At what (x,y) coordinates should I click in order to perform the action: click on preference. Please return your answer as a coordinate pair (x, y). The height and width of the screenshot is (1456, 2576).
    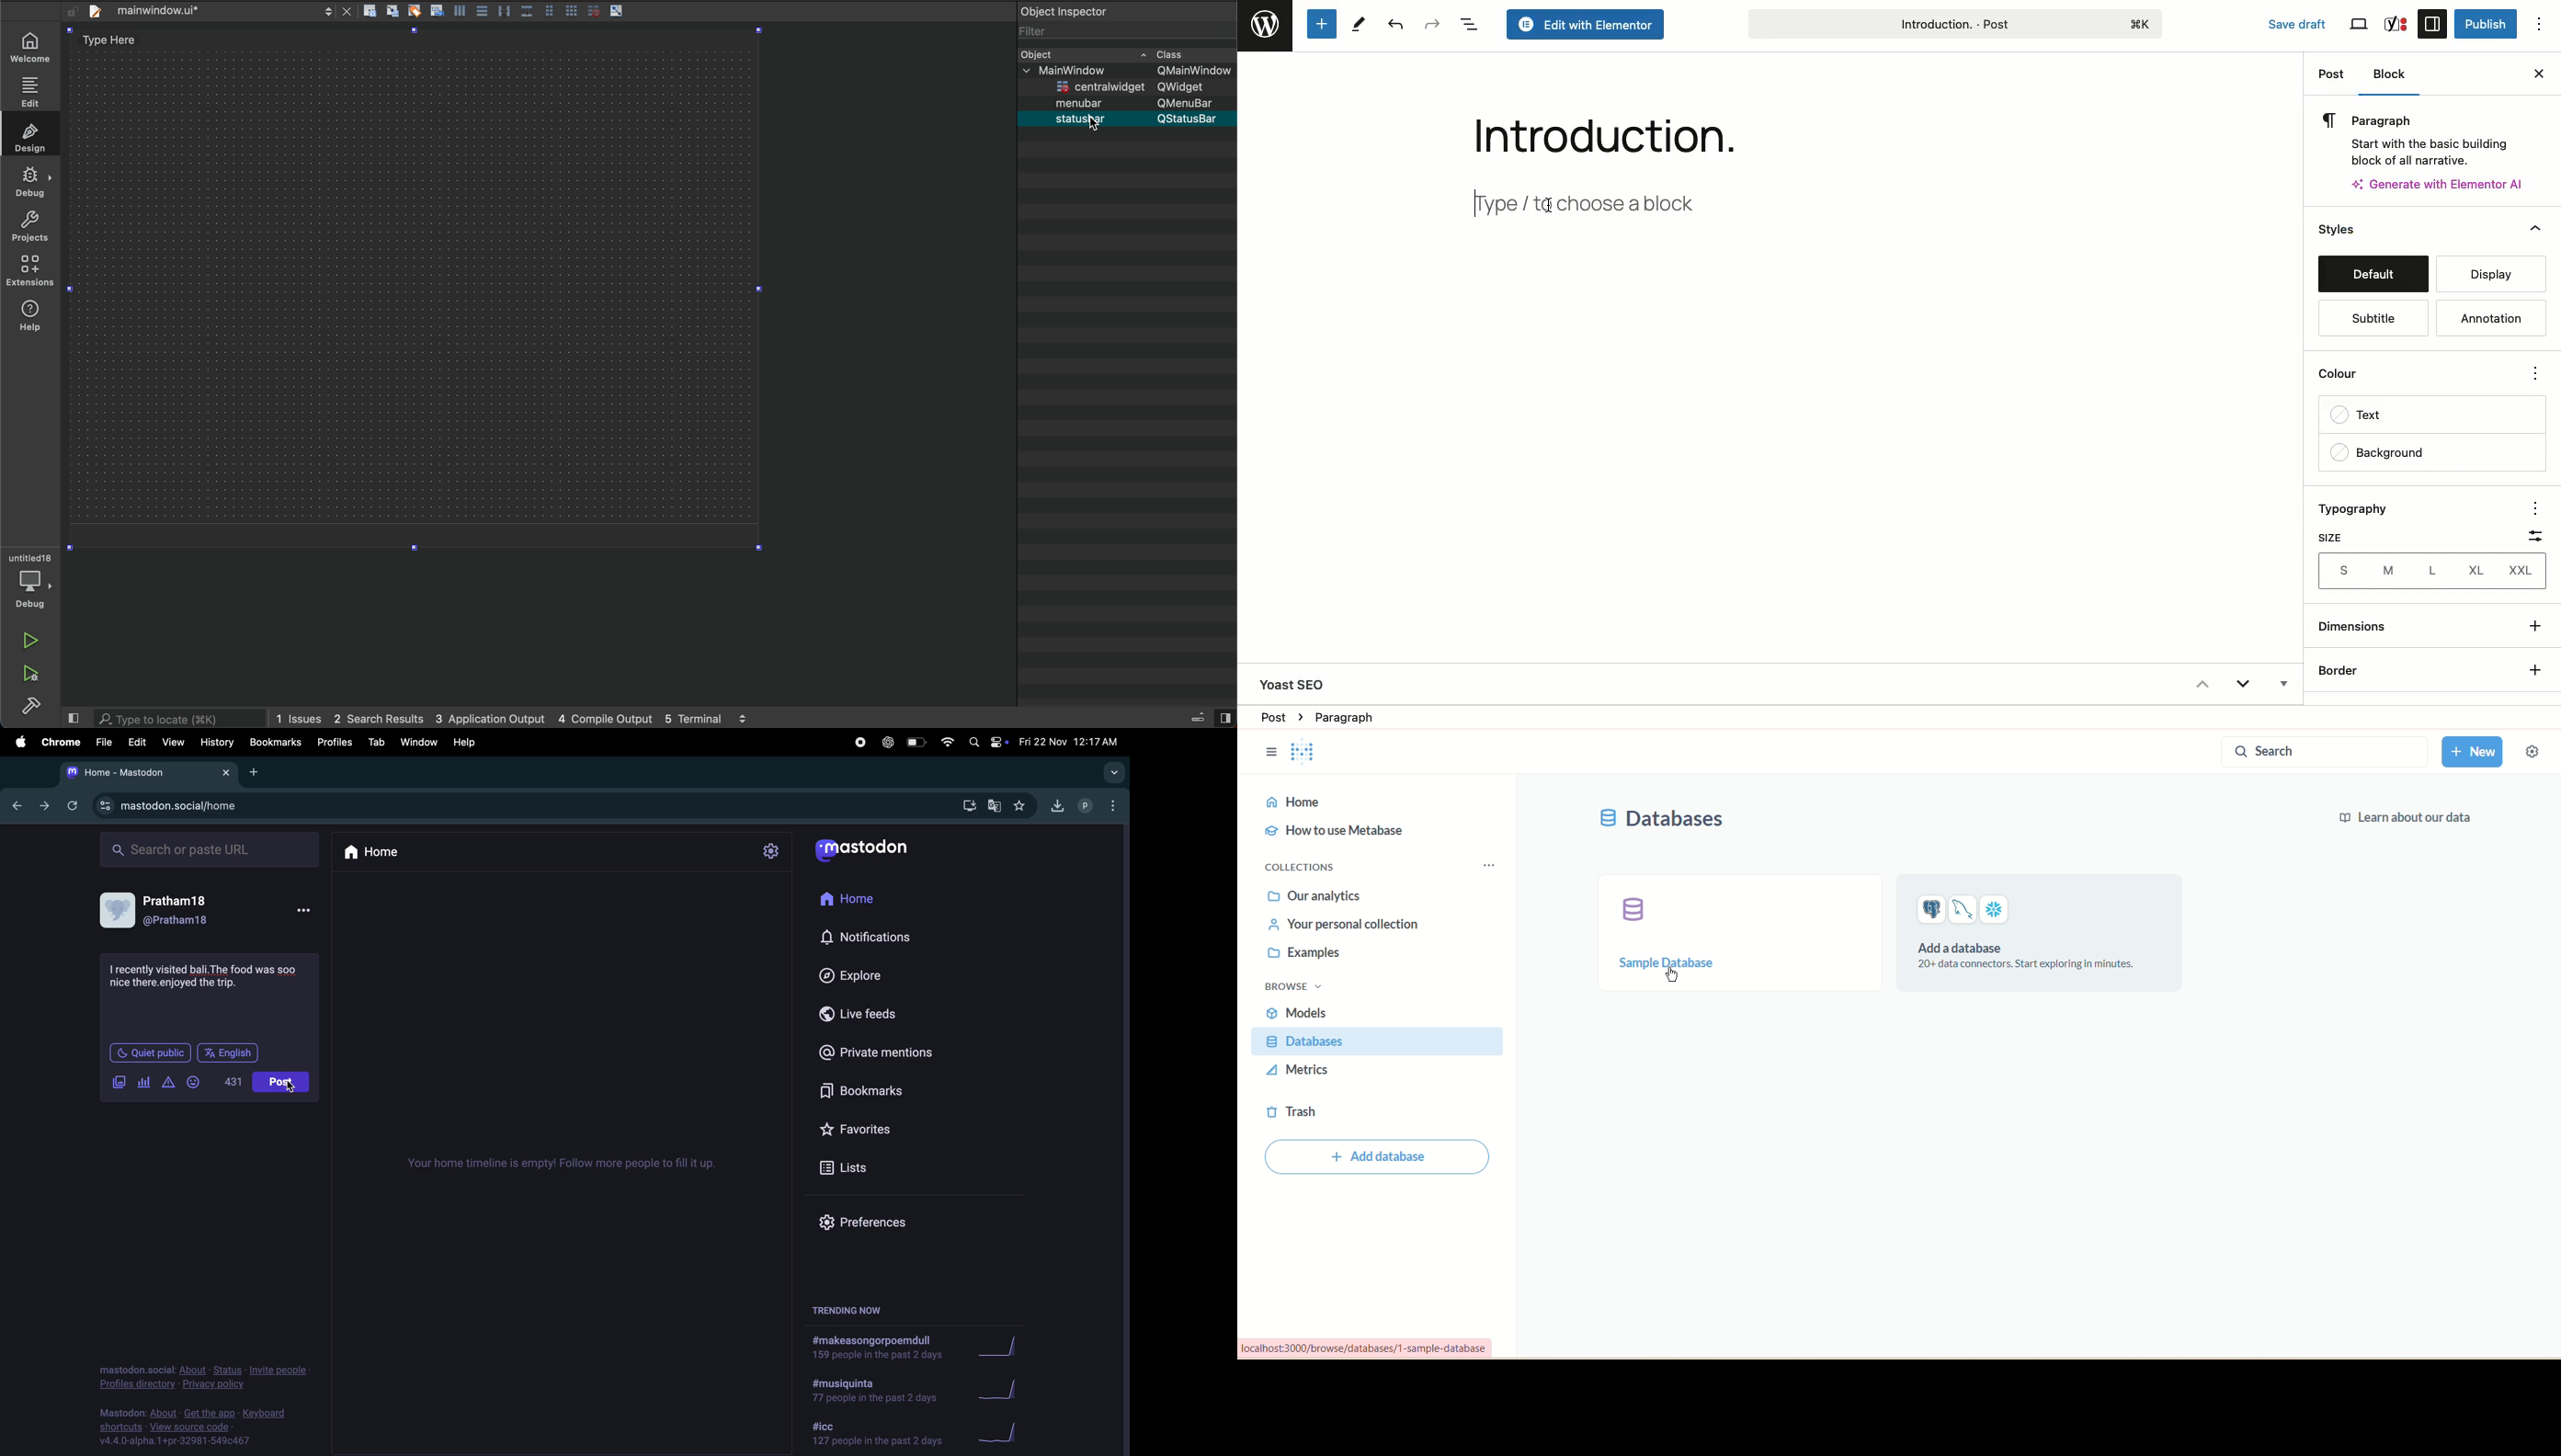
    Looking at the image, I should click on (870, 1222).